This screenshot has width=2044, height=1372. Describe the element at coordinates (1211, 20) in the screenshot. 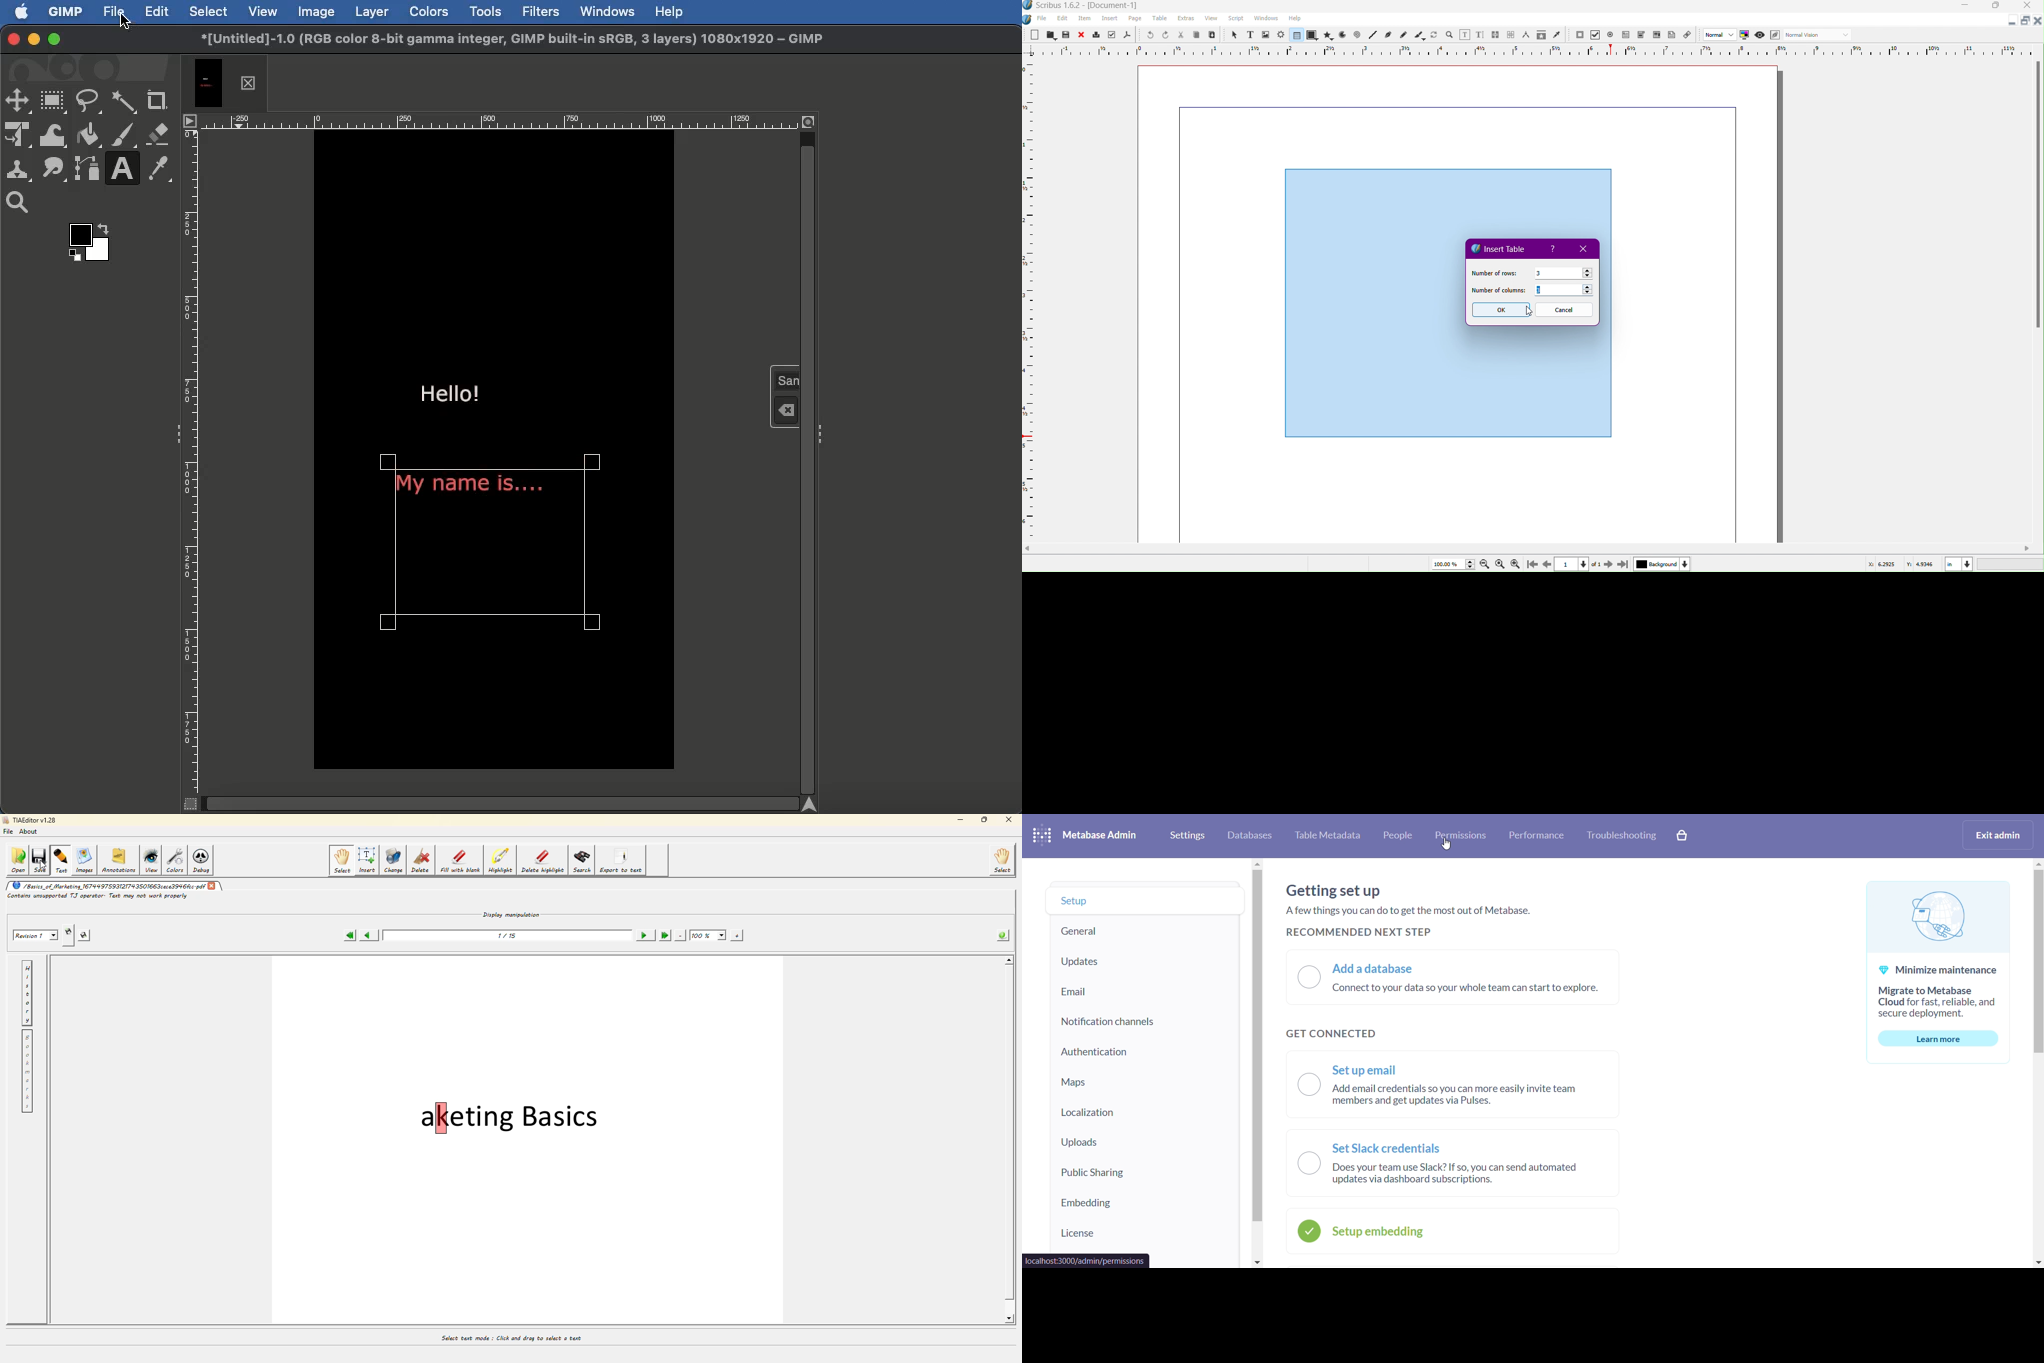

I see `View` at that location.